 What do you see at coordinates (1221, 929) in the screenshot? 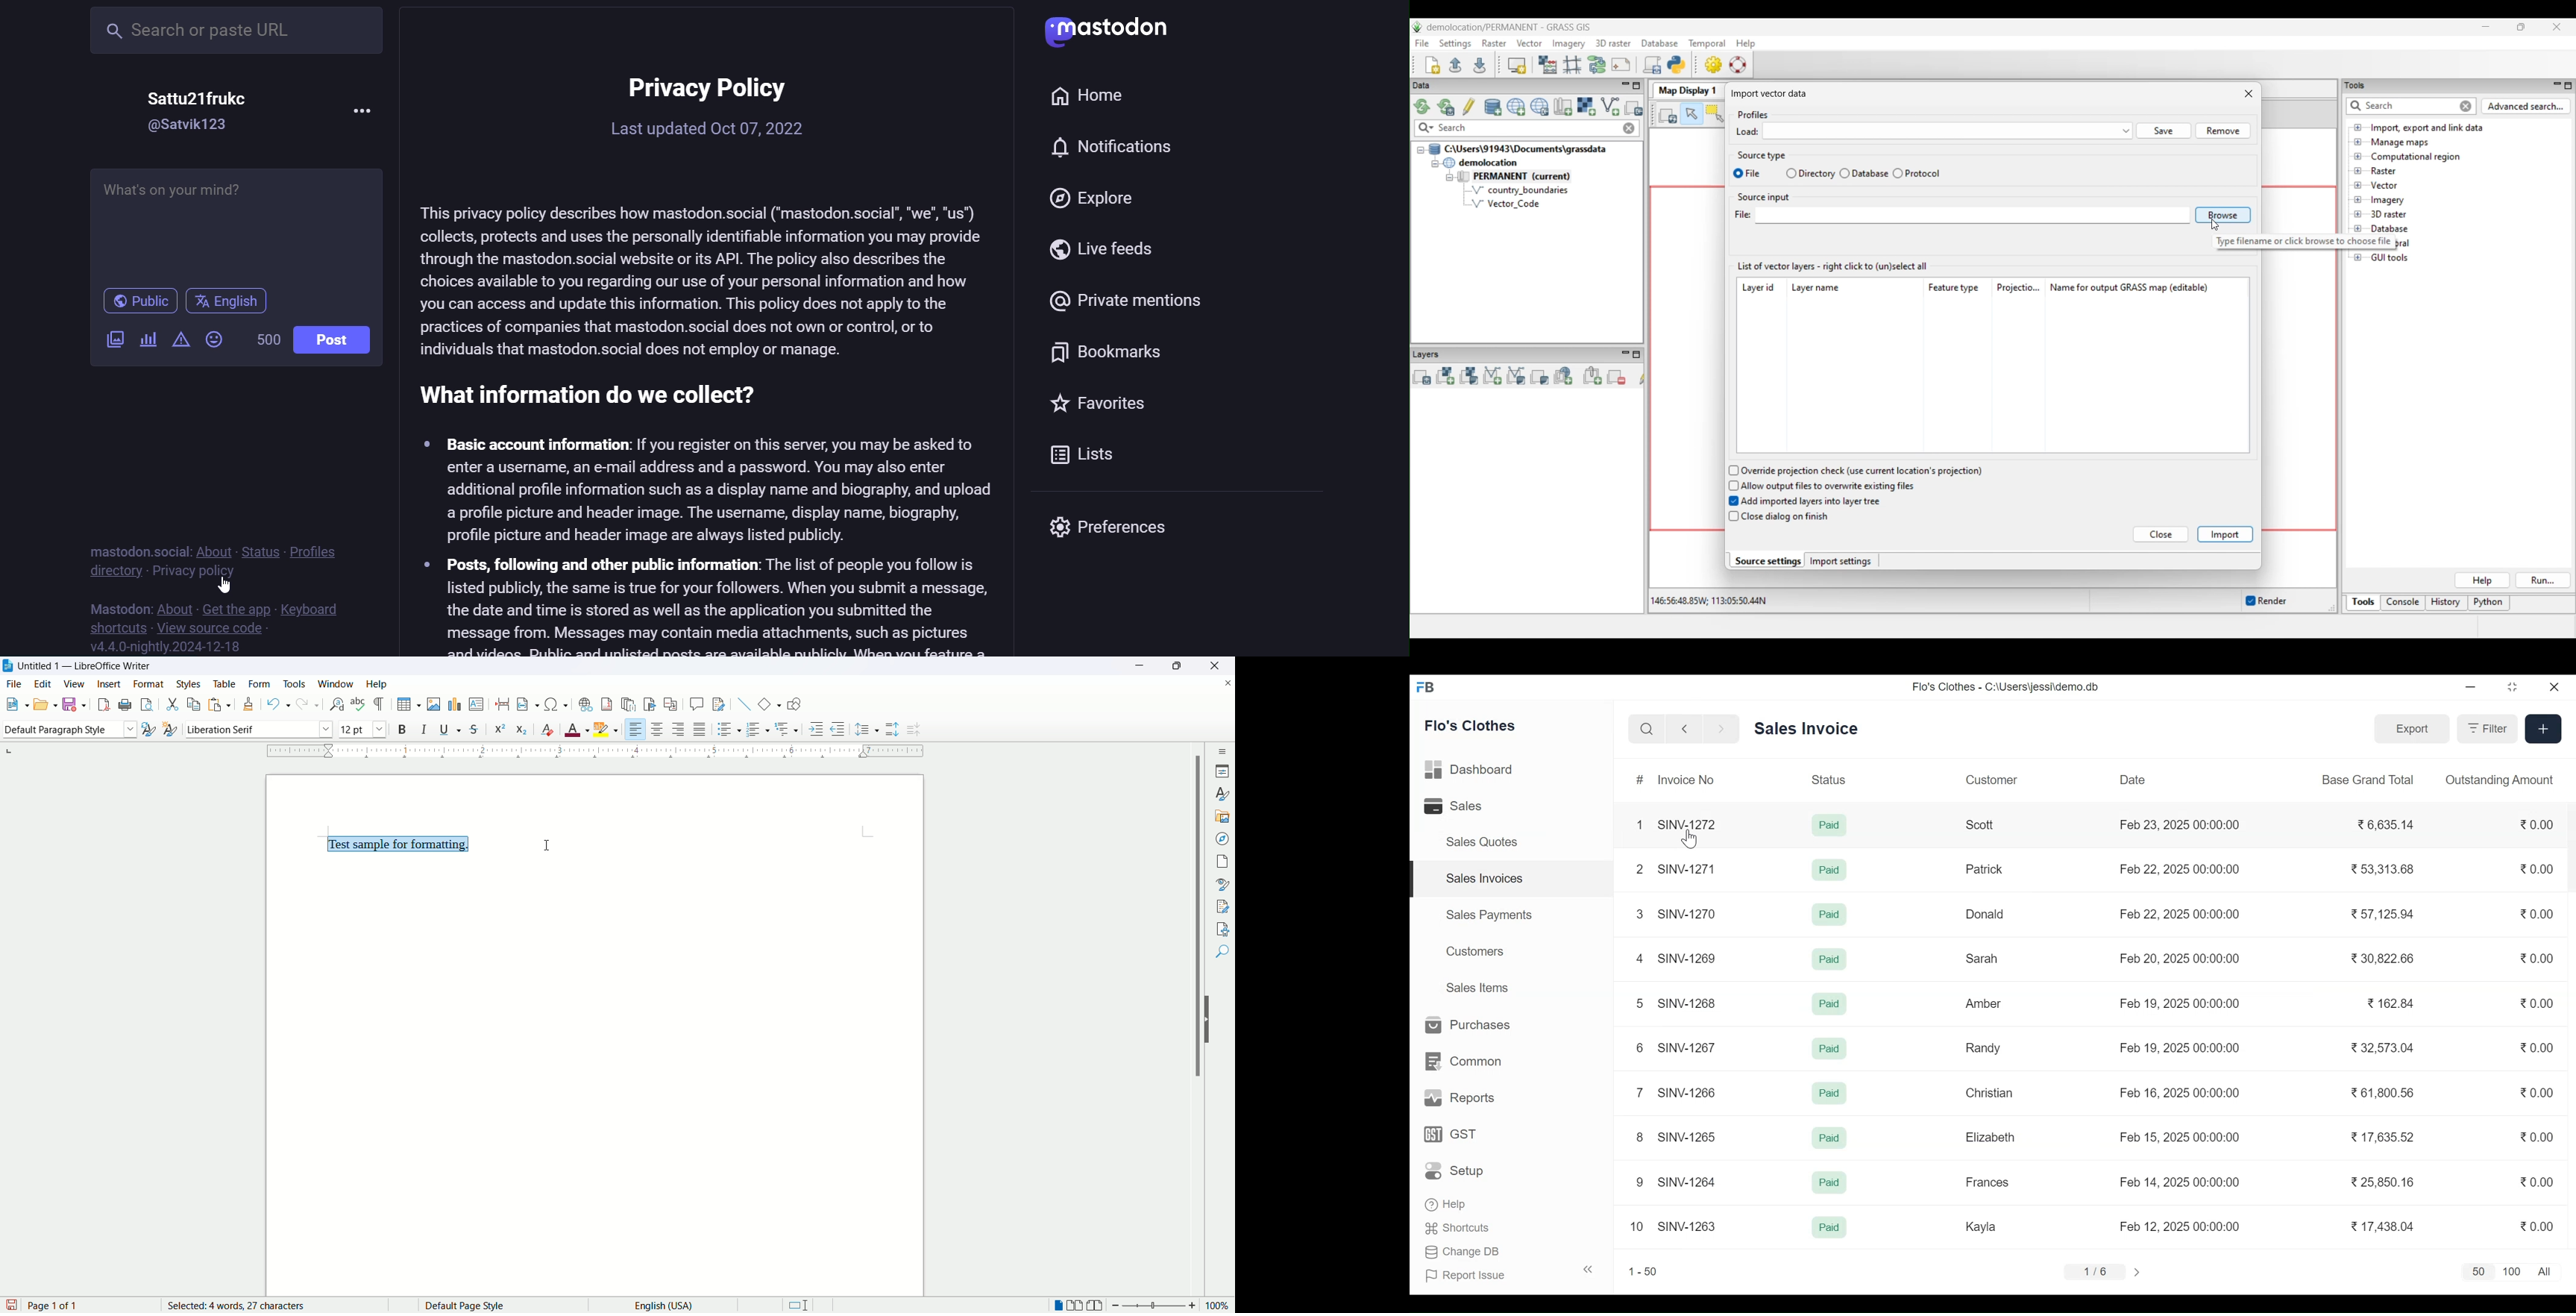
I see `accessibility check` at bounding box center [1221, 929].